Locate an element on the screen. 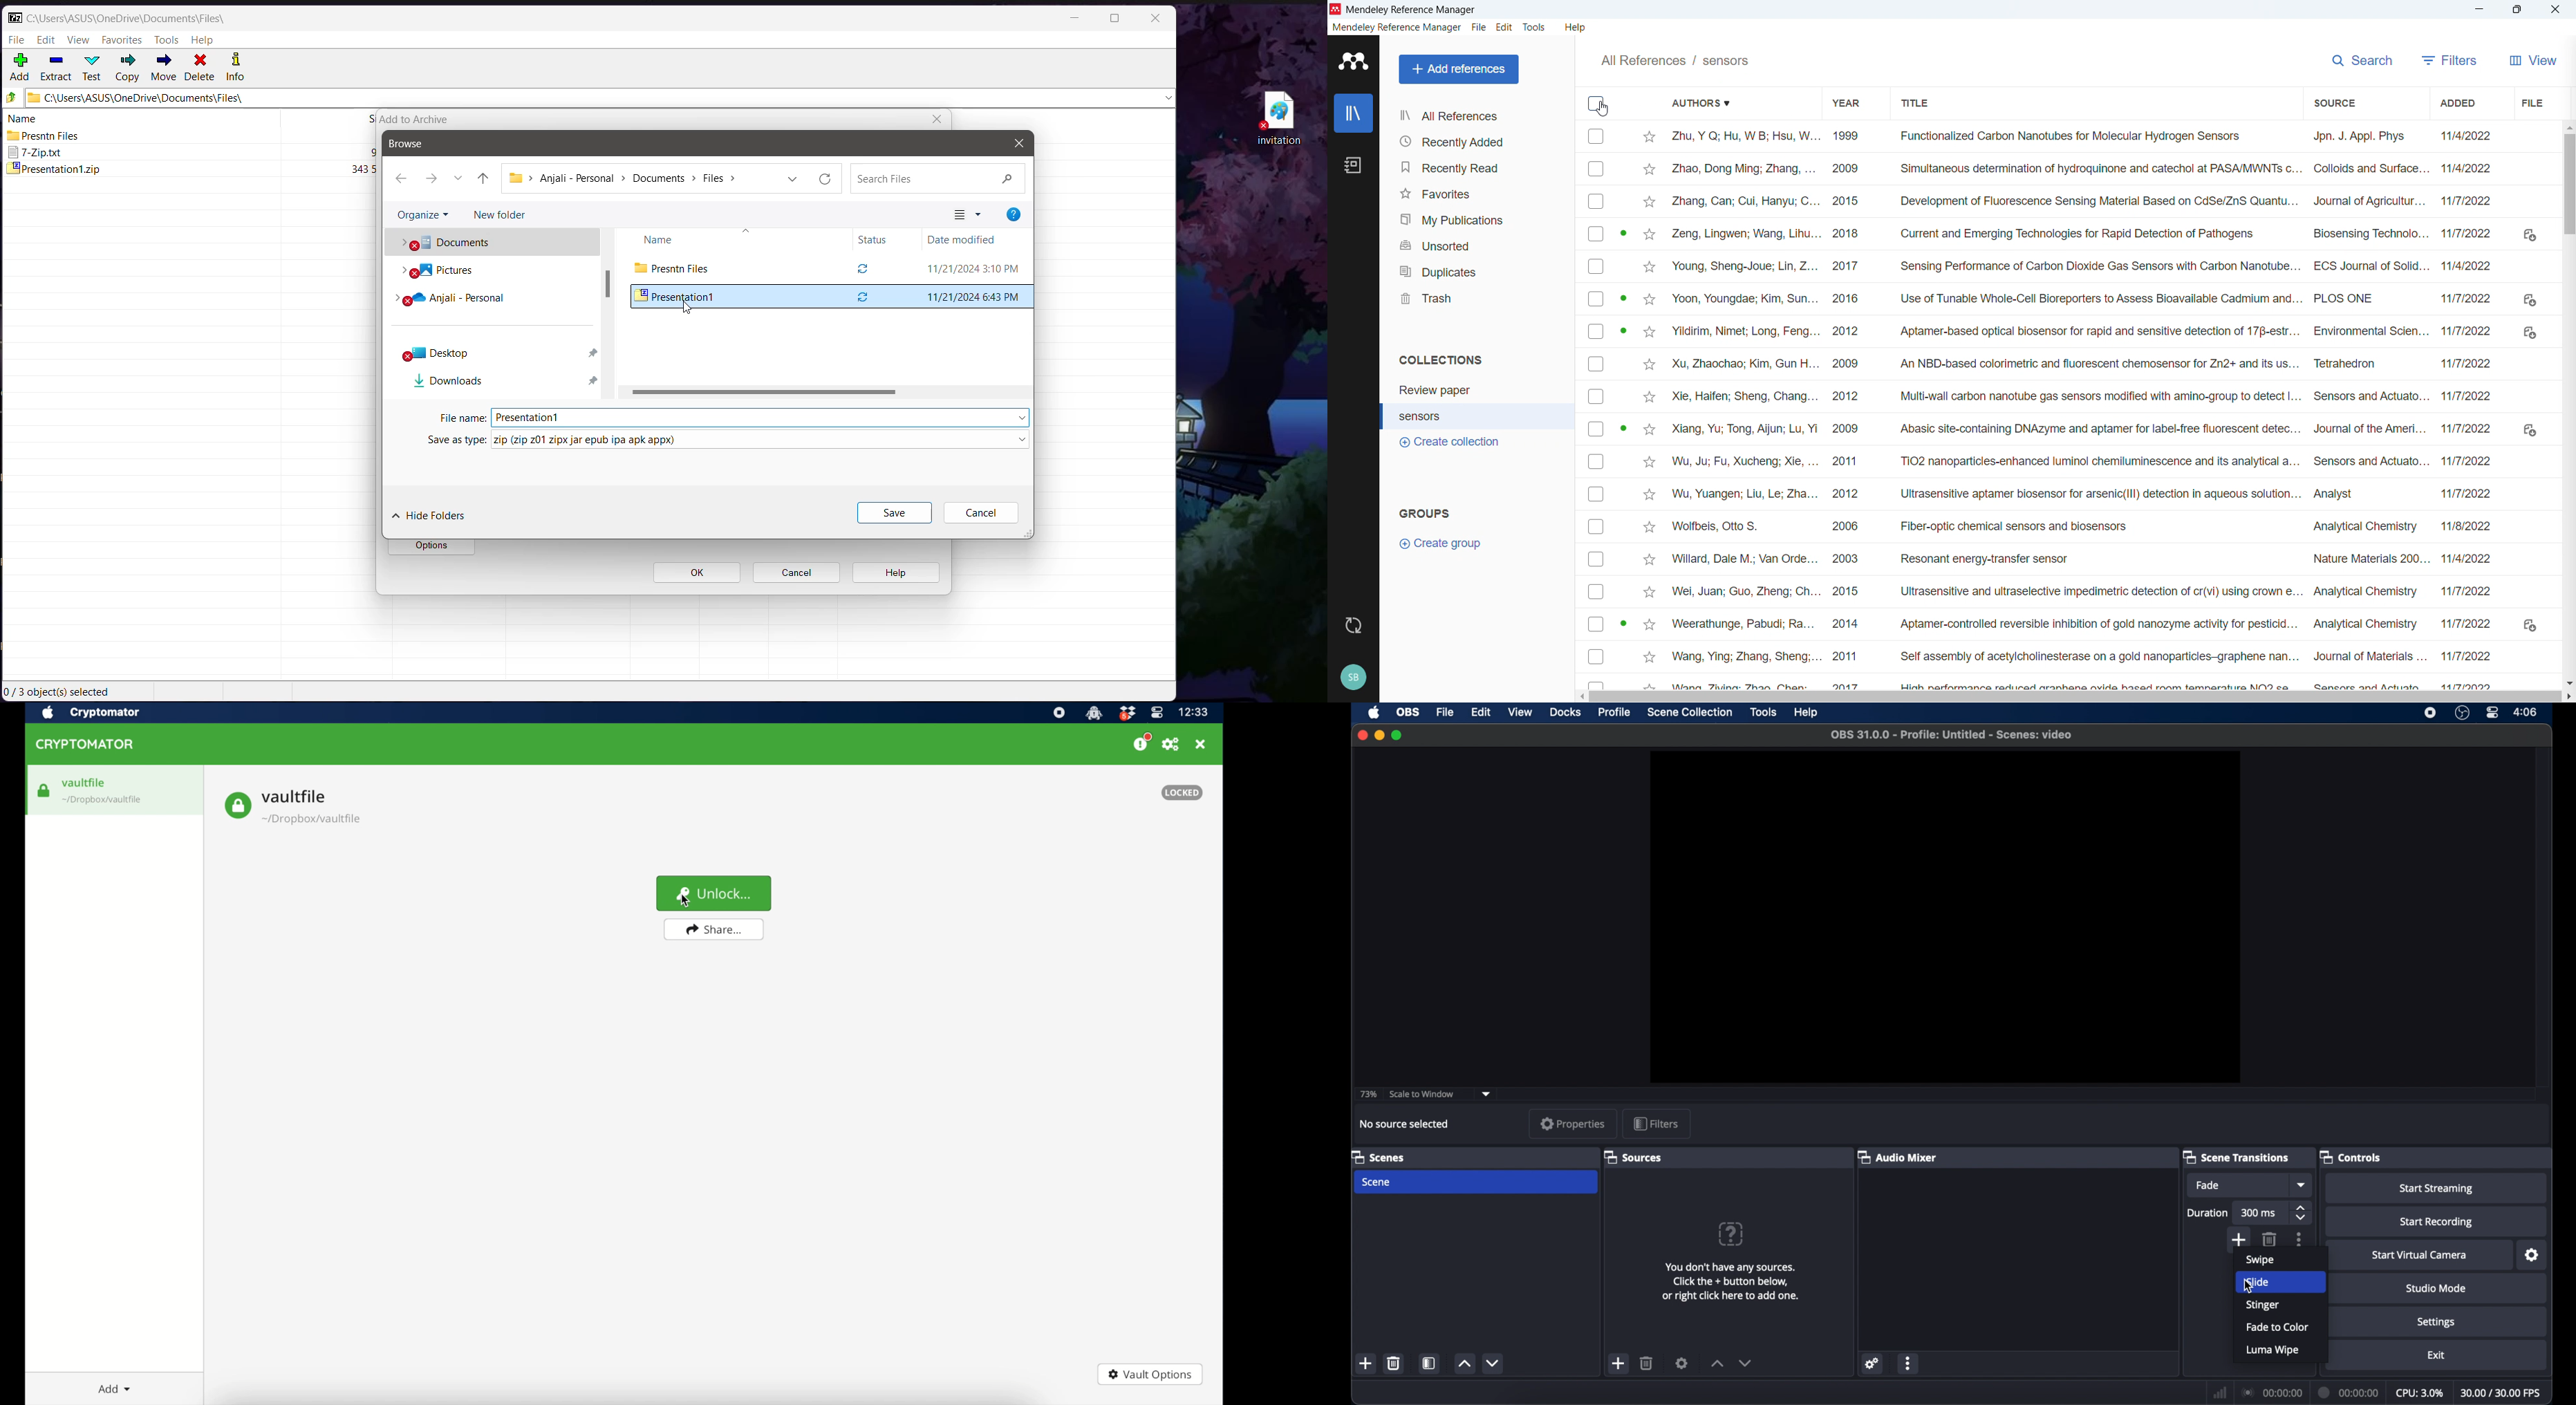  settings is located at coordinates (2436, 1322).